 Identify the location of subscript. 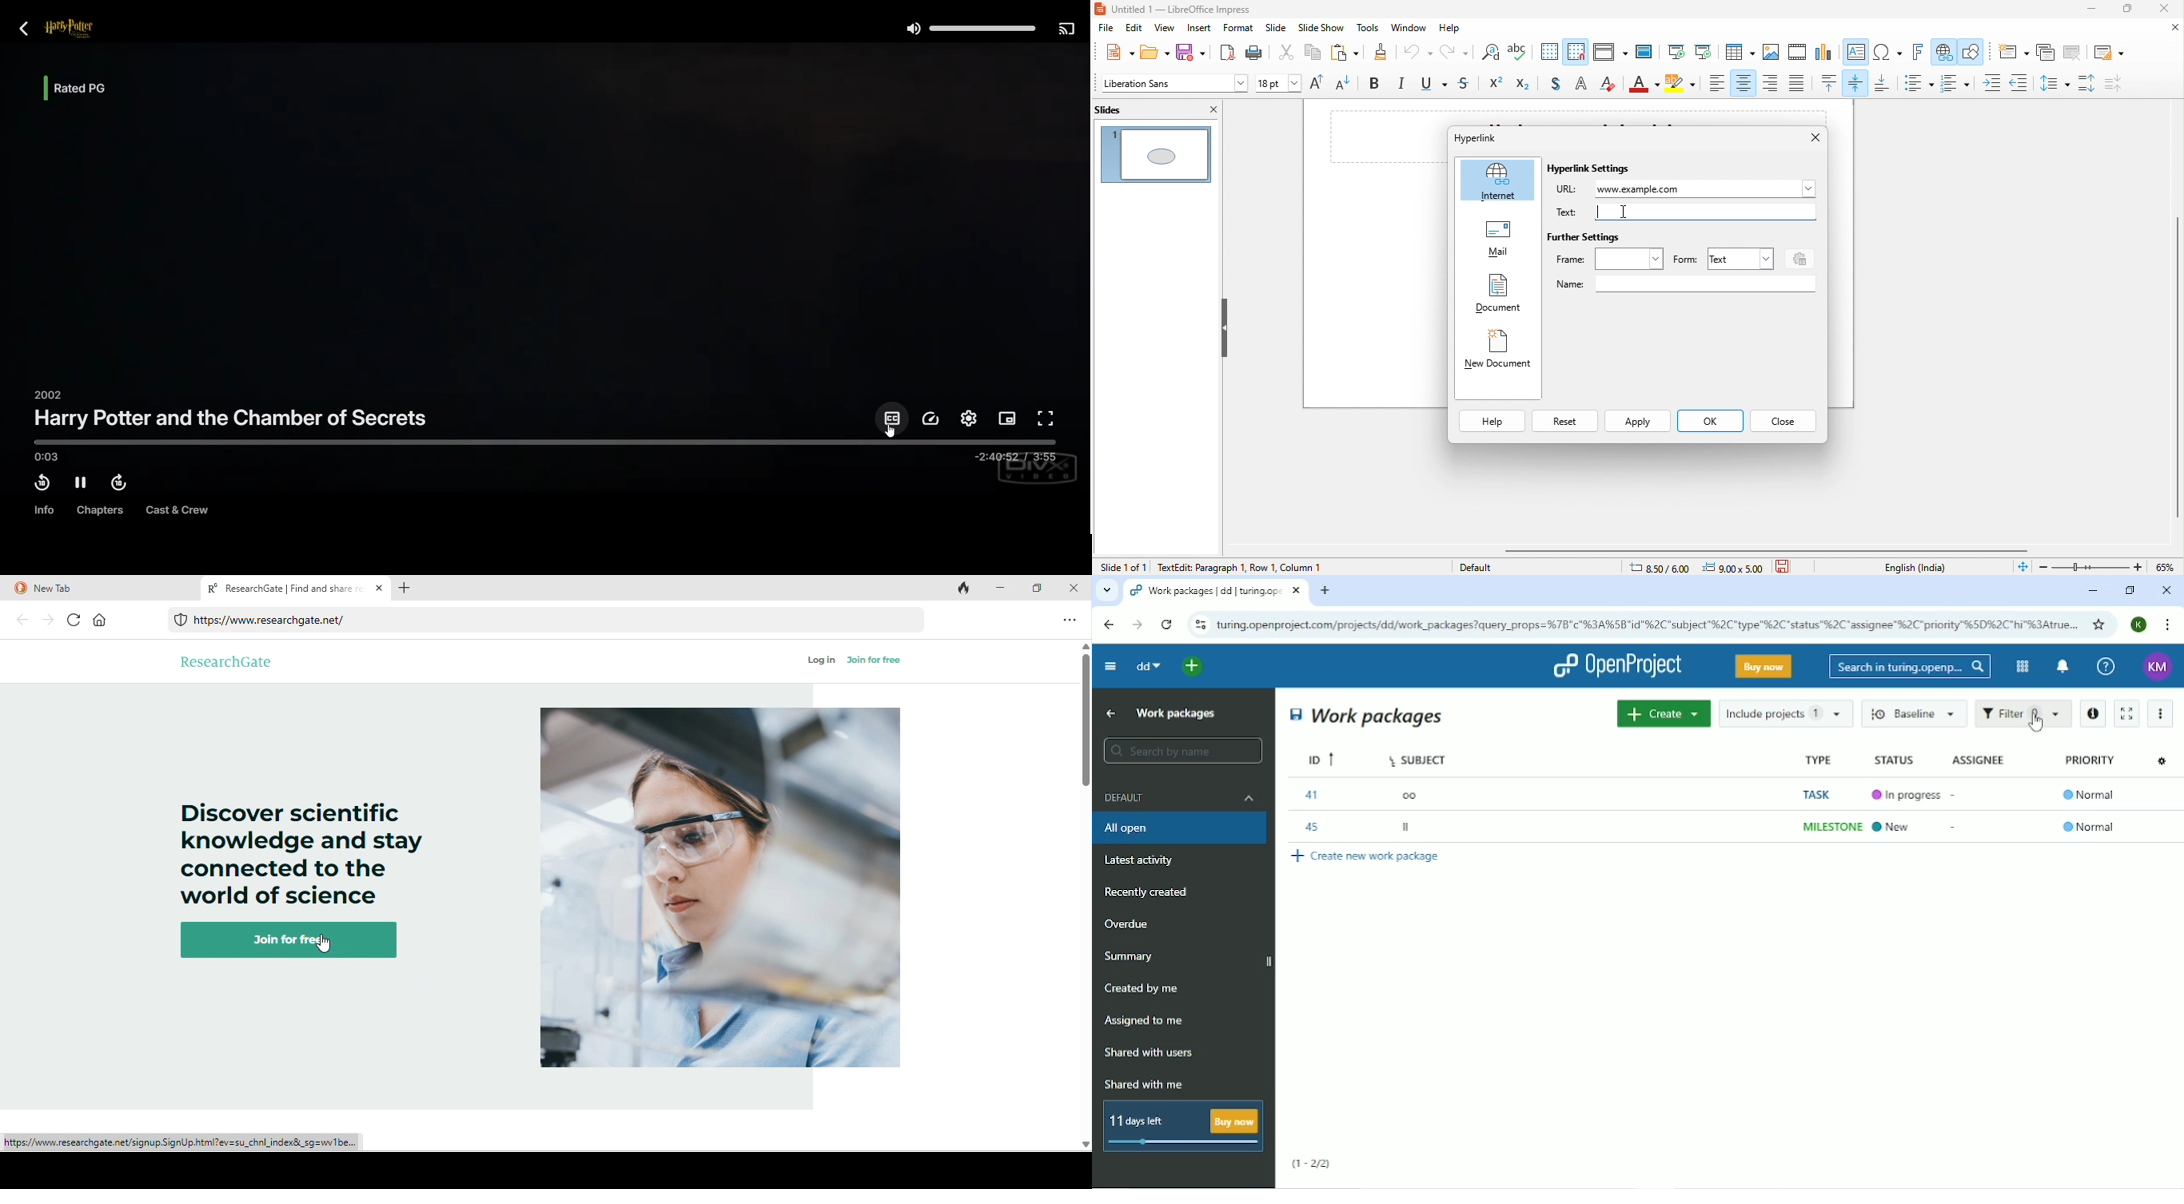
(1526, 85).